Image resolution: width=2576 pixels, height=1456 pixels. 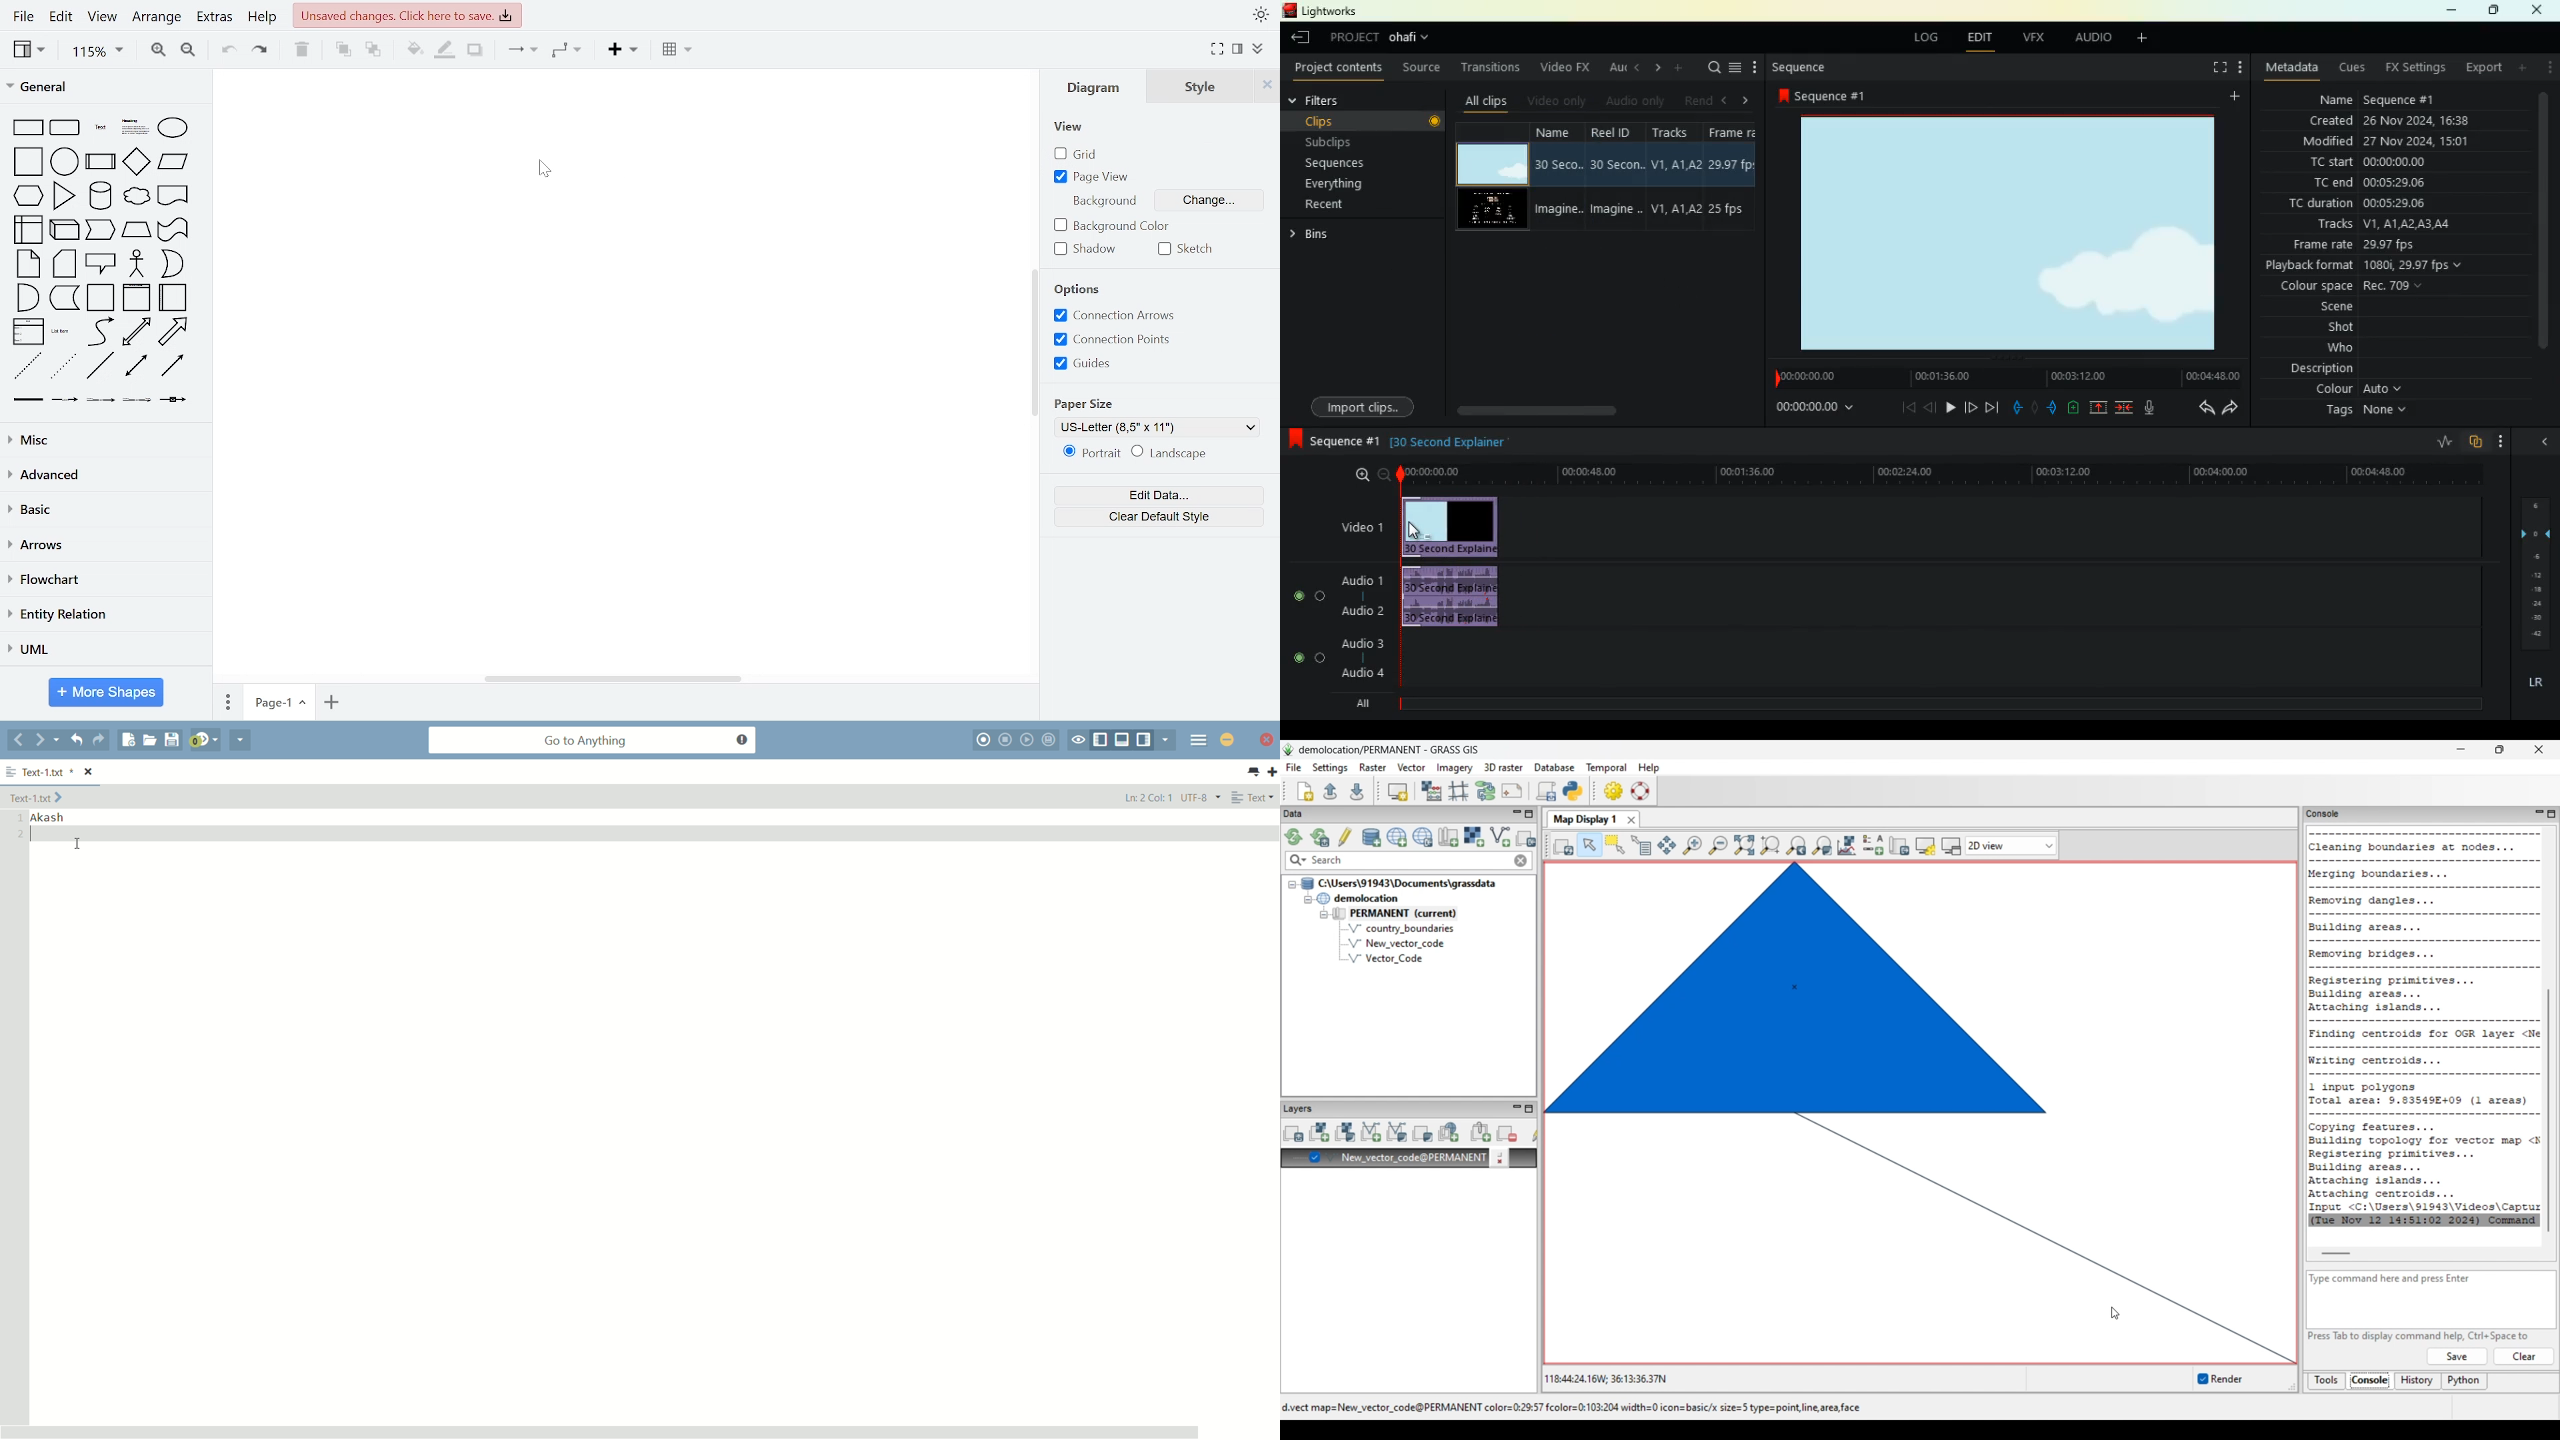 I want to click on description, so click(x=2321, y=370).